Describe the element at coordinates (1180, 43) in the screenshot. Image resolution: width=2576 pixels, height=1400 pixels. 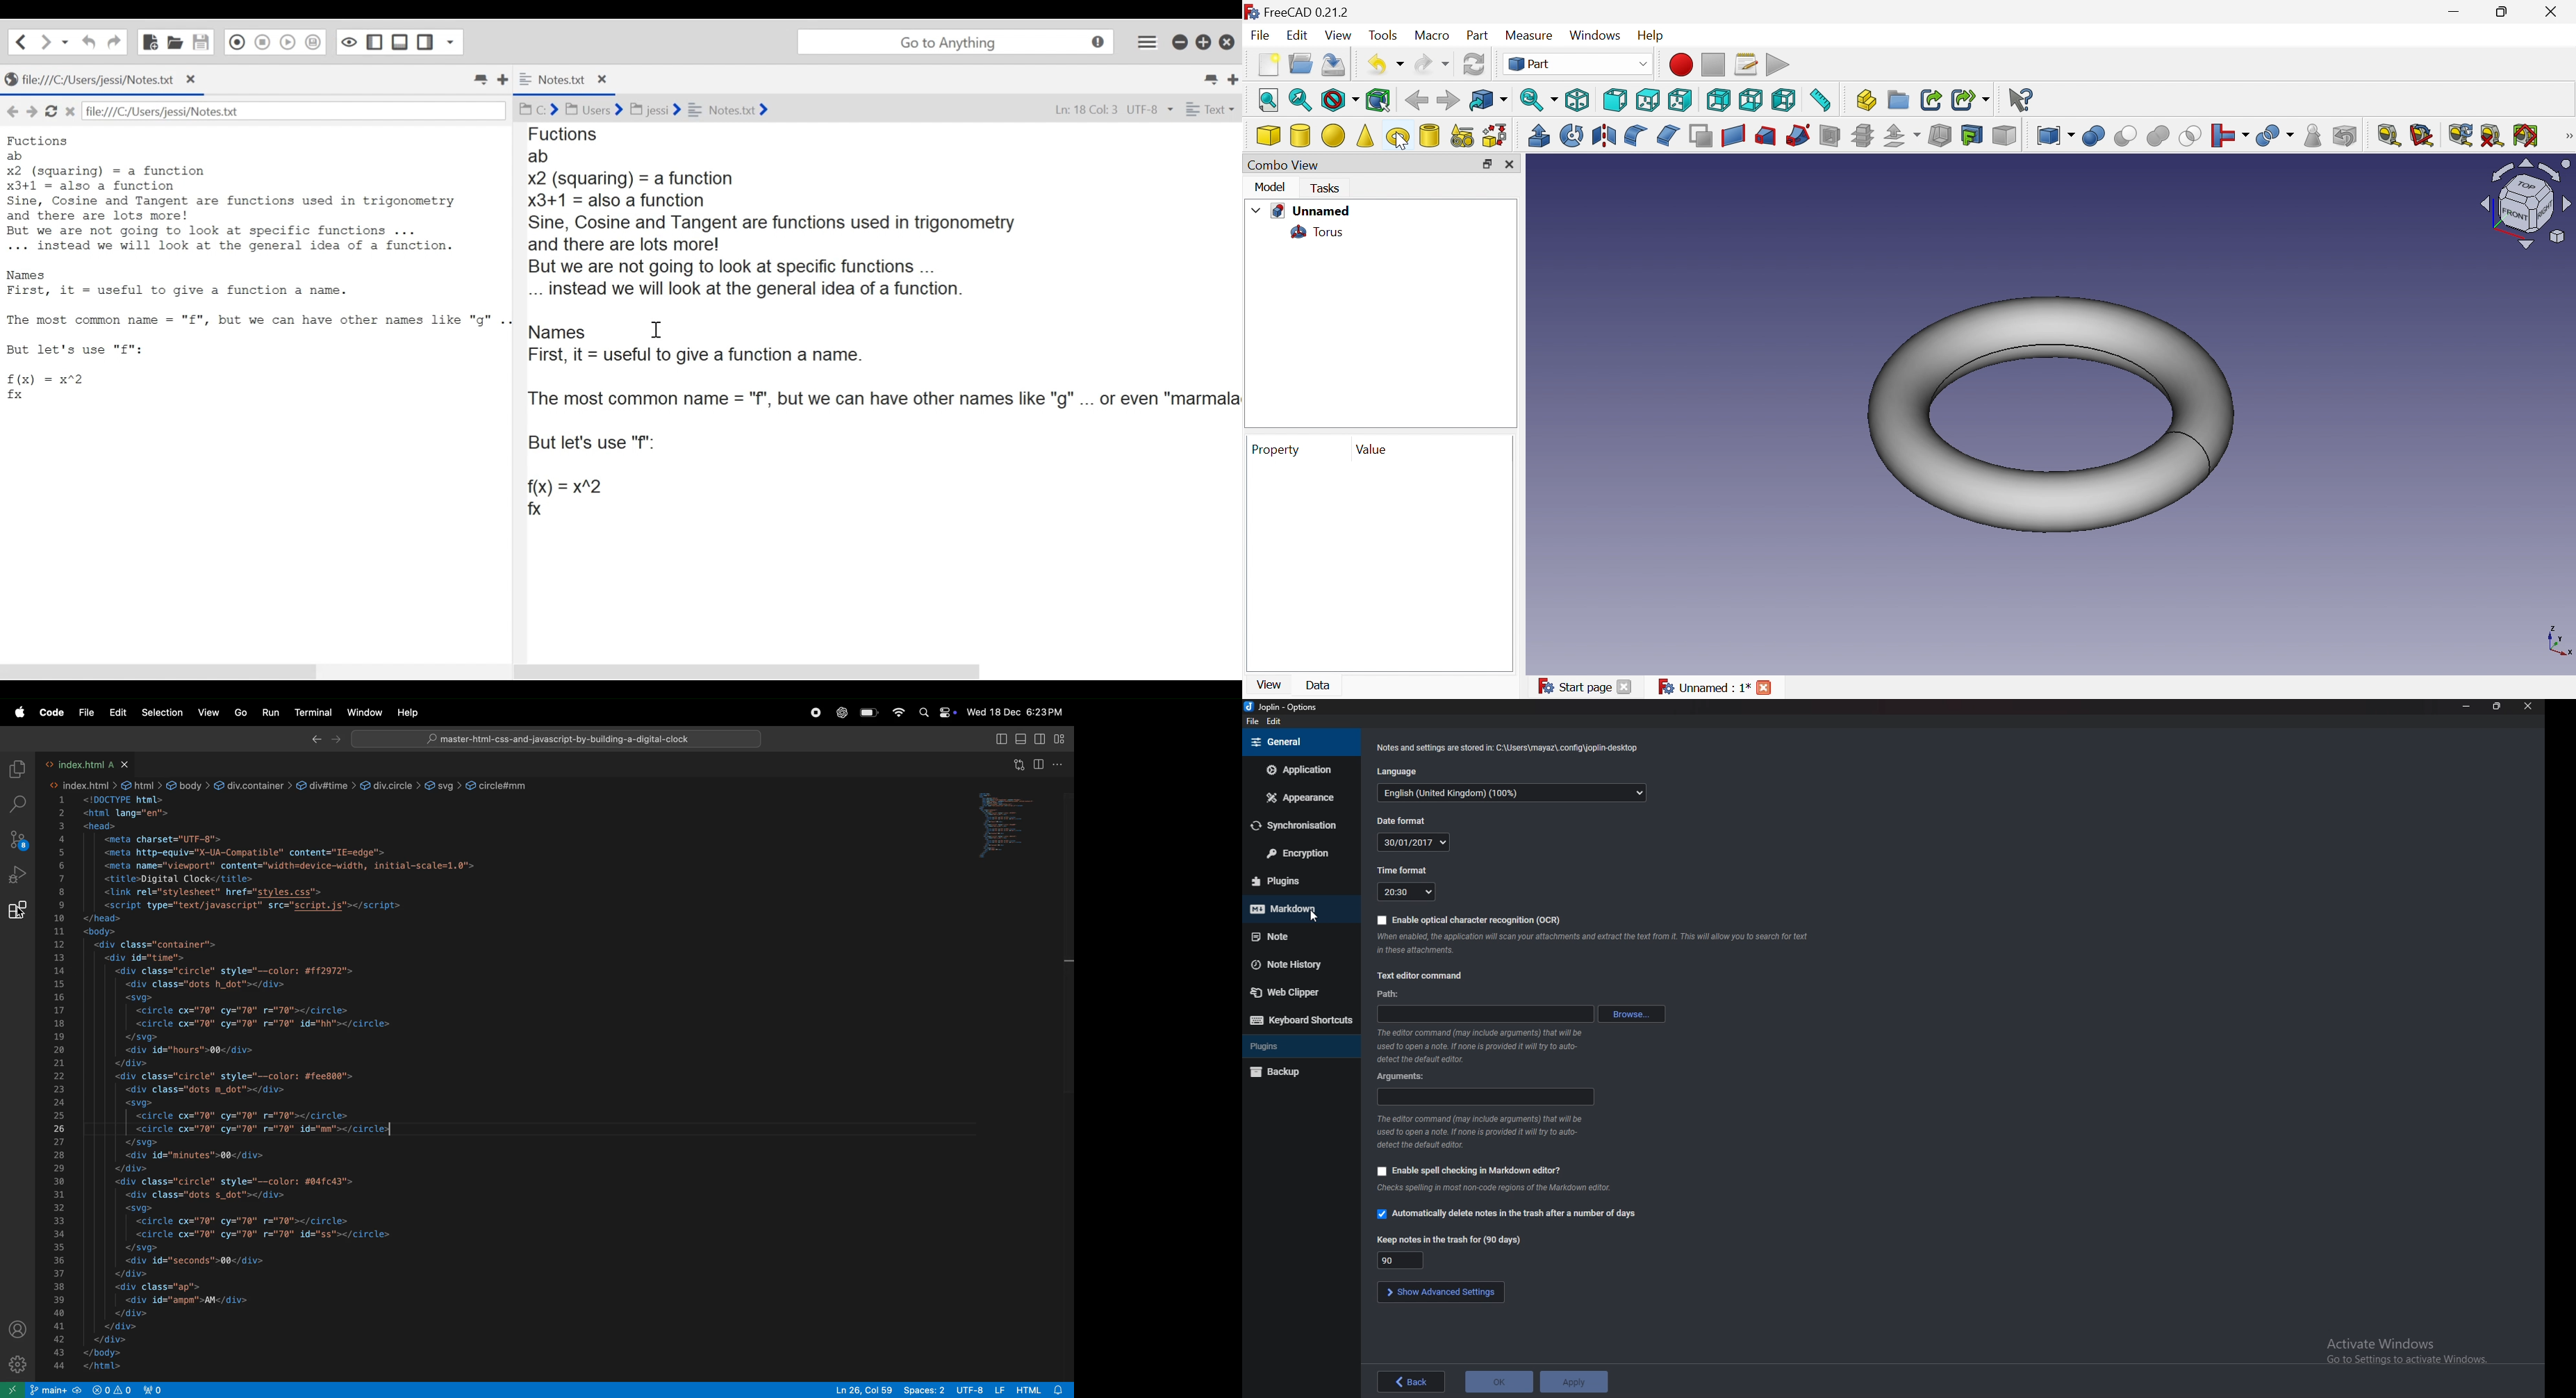
I see `minimize` at that location.